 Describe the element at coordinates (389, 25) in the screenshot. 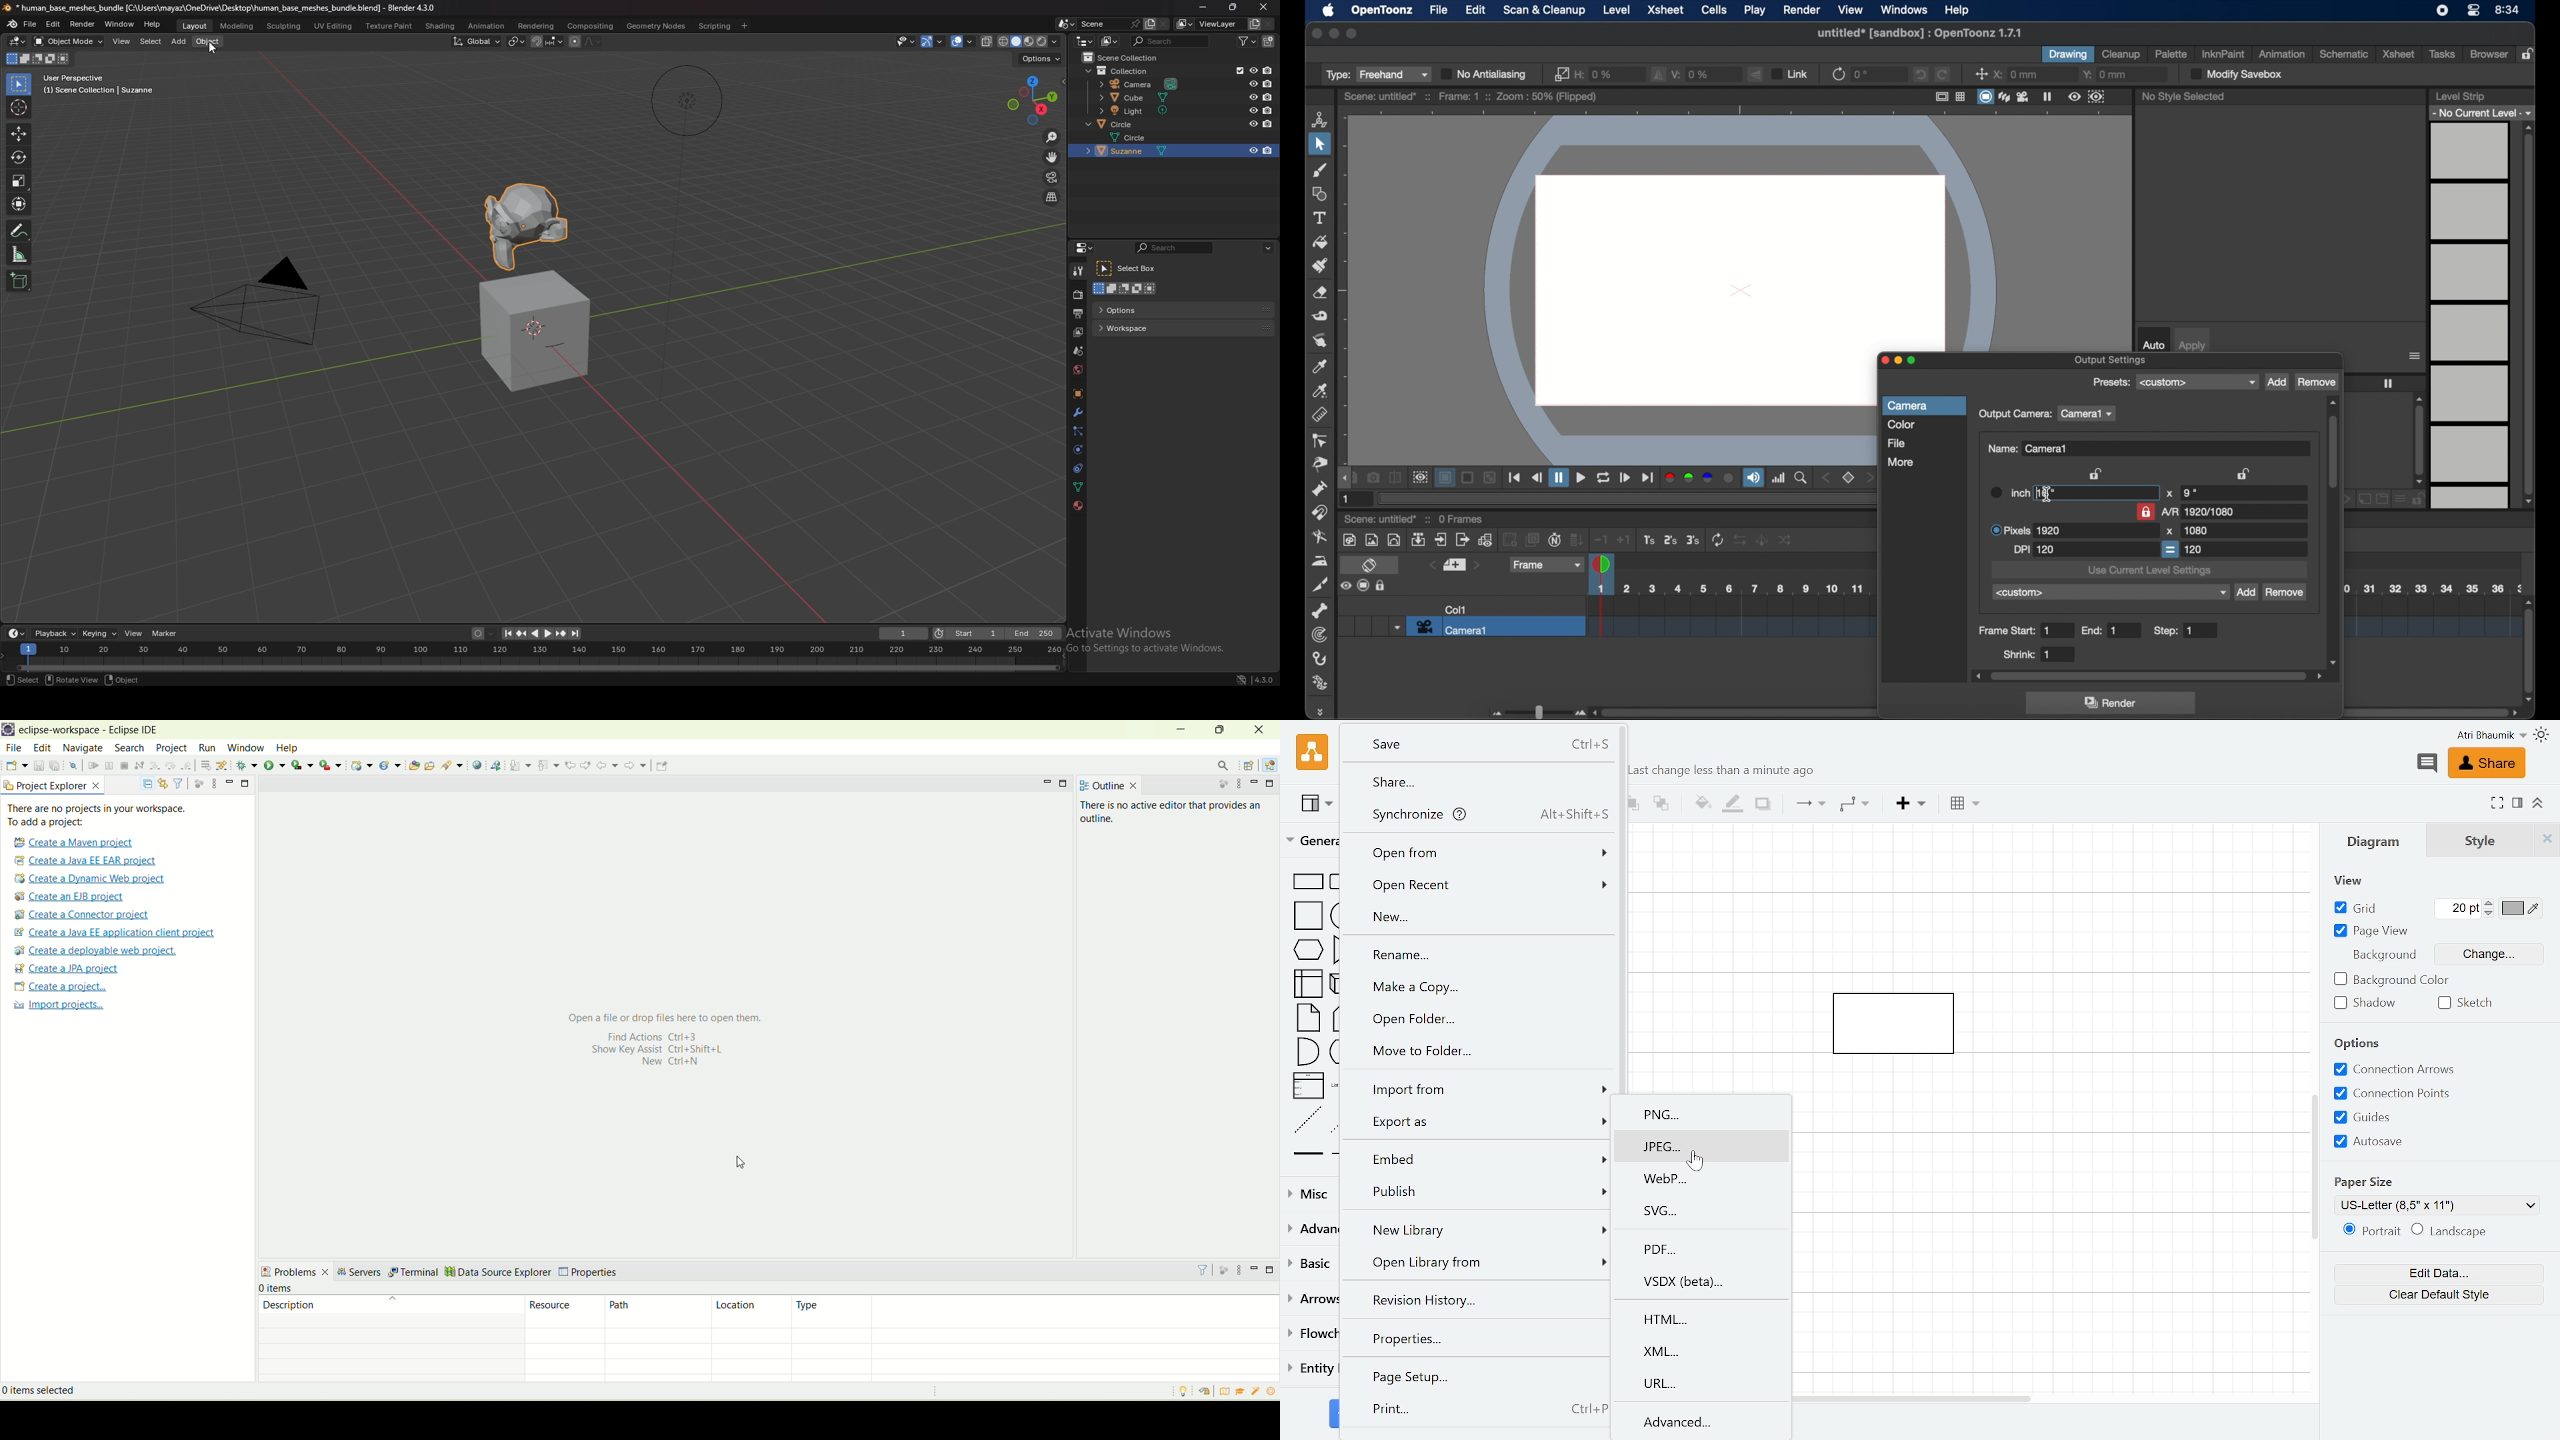

I see `texture paint` at that location.